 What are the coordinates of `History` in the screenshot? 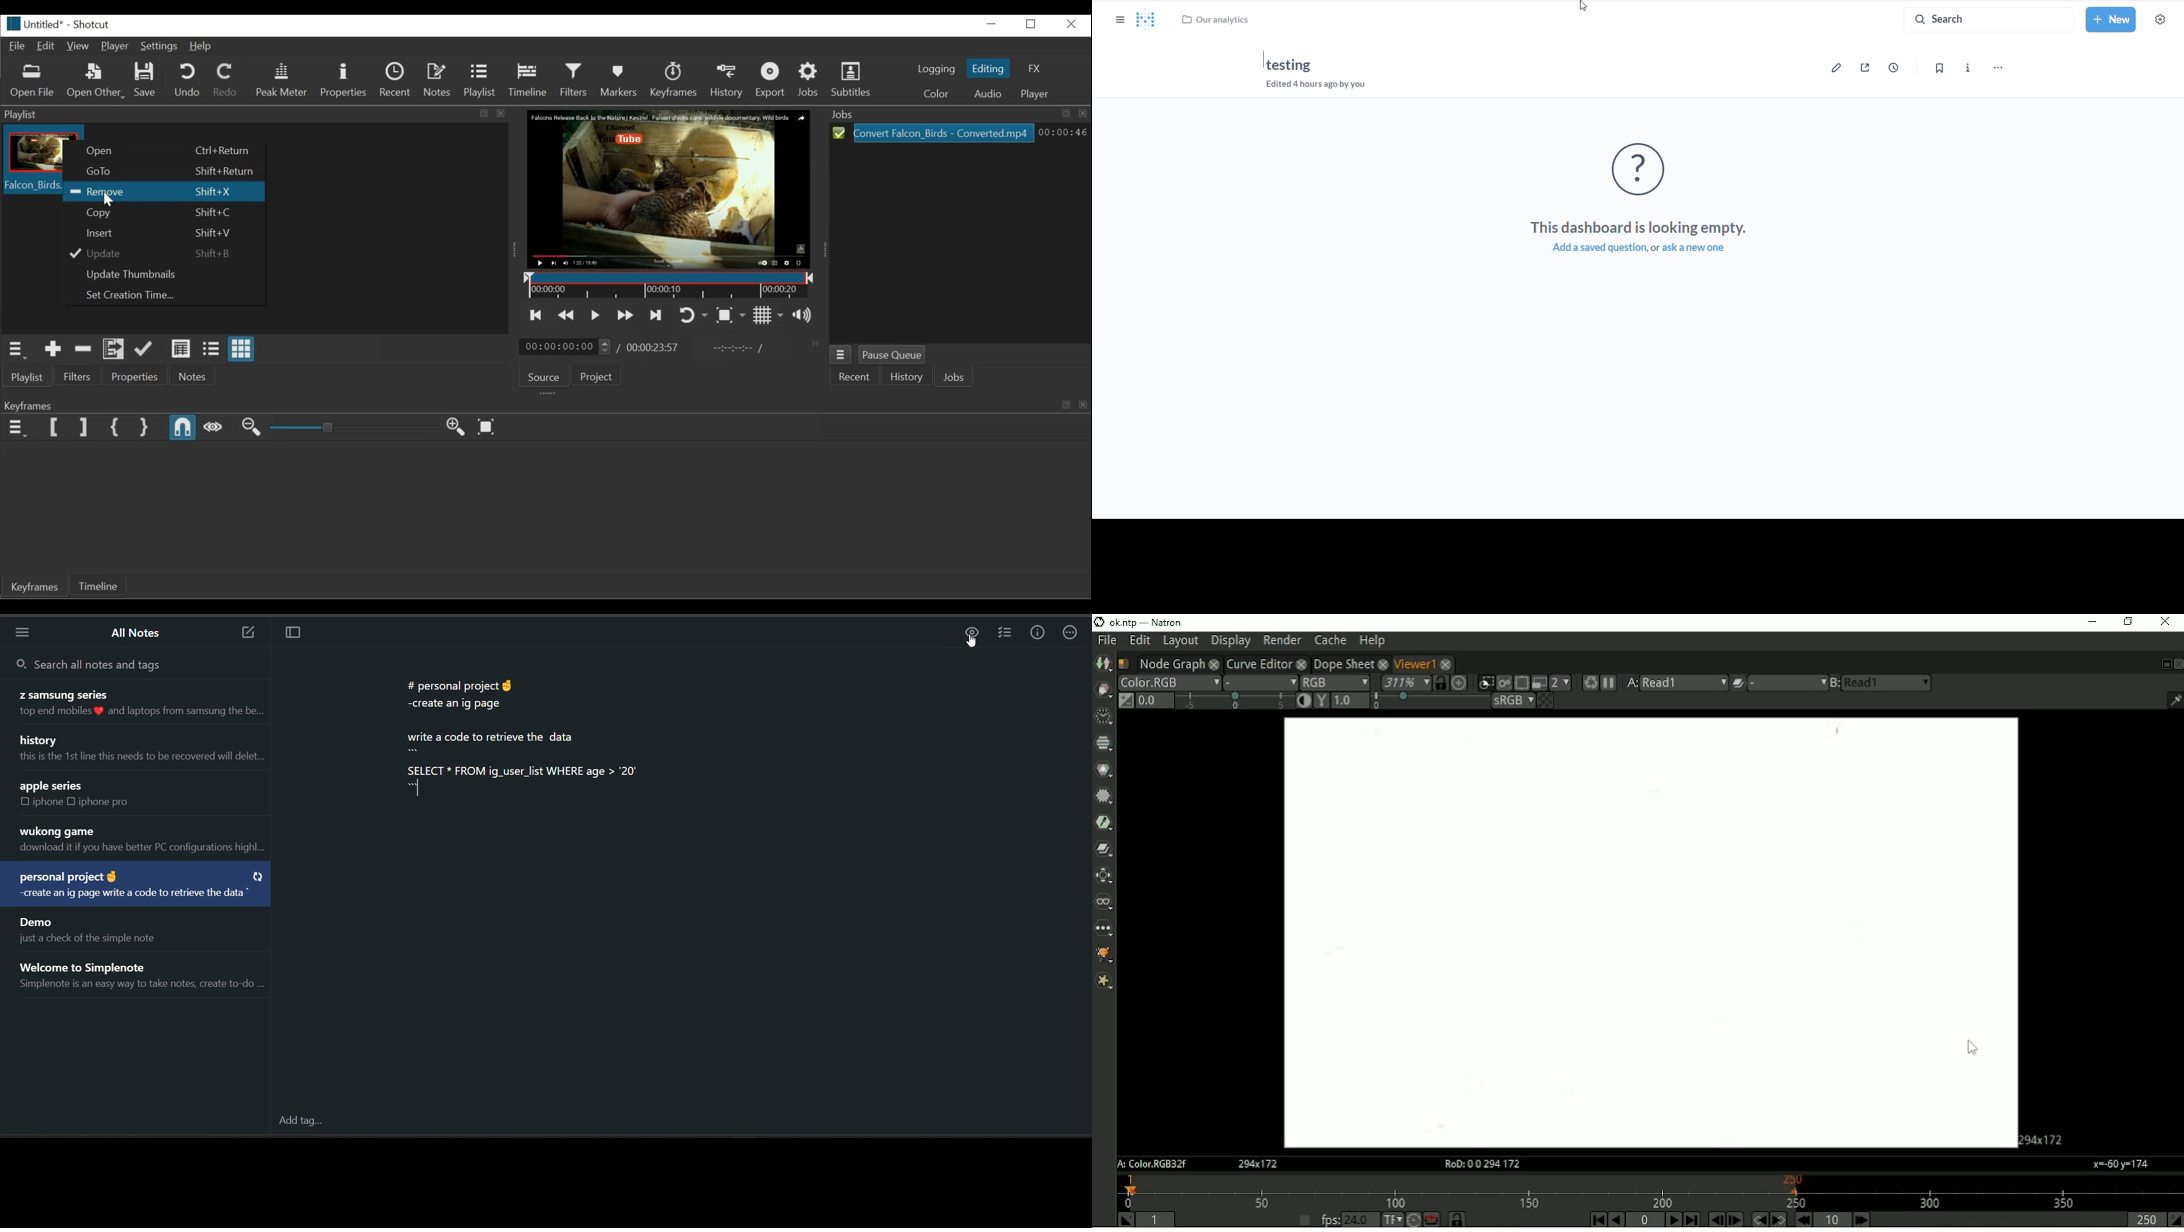 It's located at (906, 377).